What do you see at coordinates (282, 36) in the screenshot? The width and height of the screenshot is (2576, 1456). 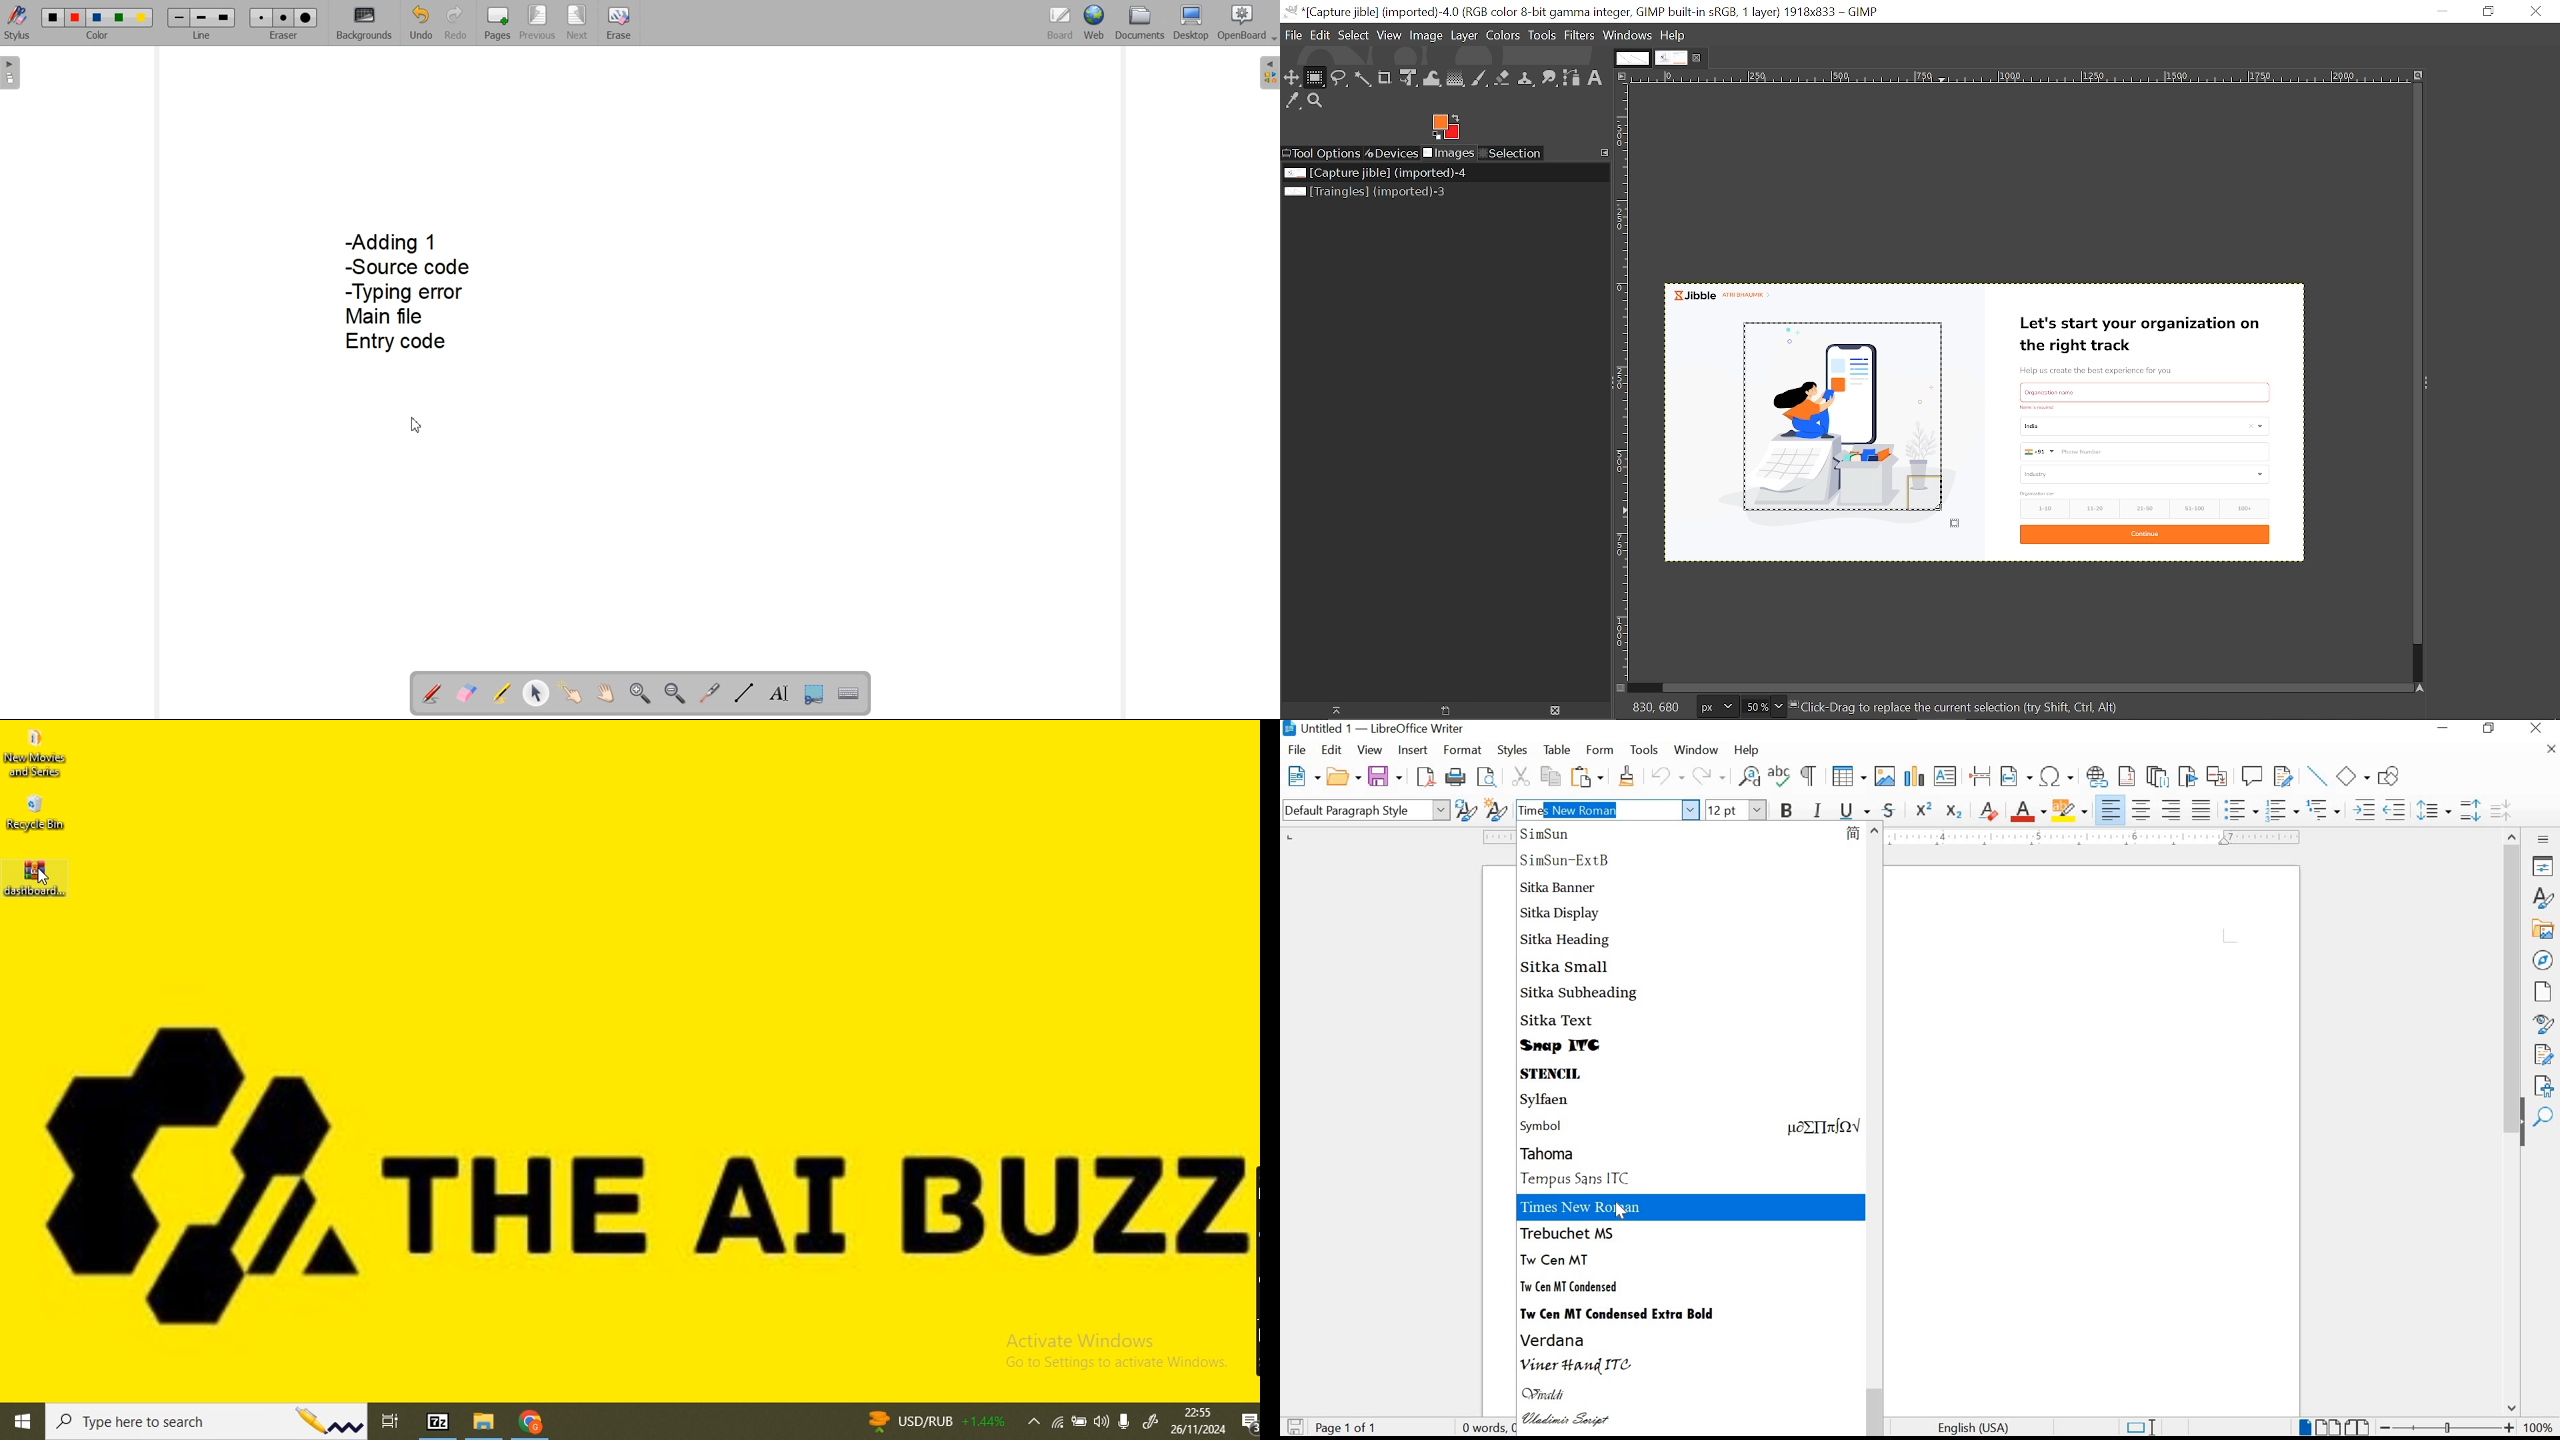 I see `Eraser` at bounding box center [282, 36].